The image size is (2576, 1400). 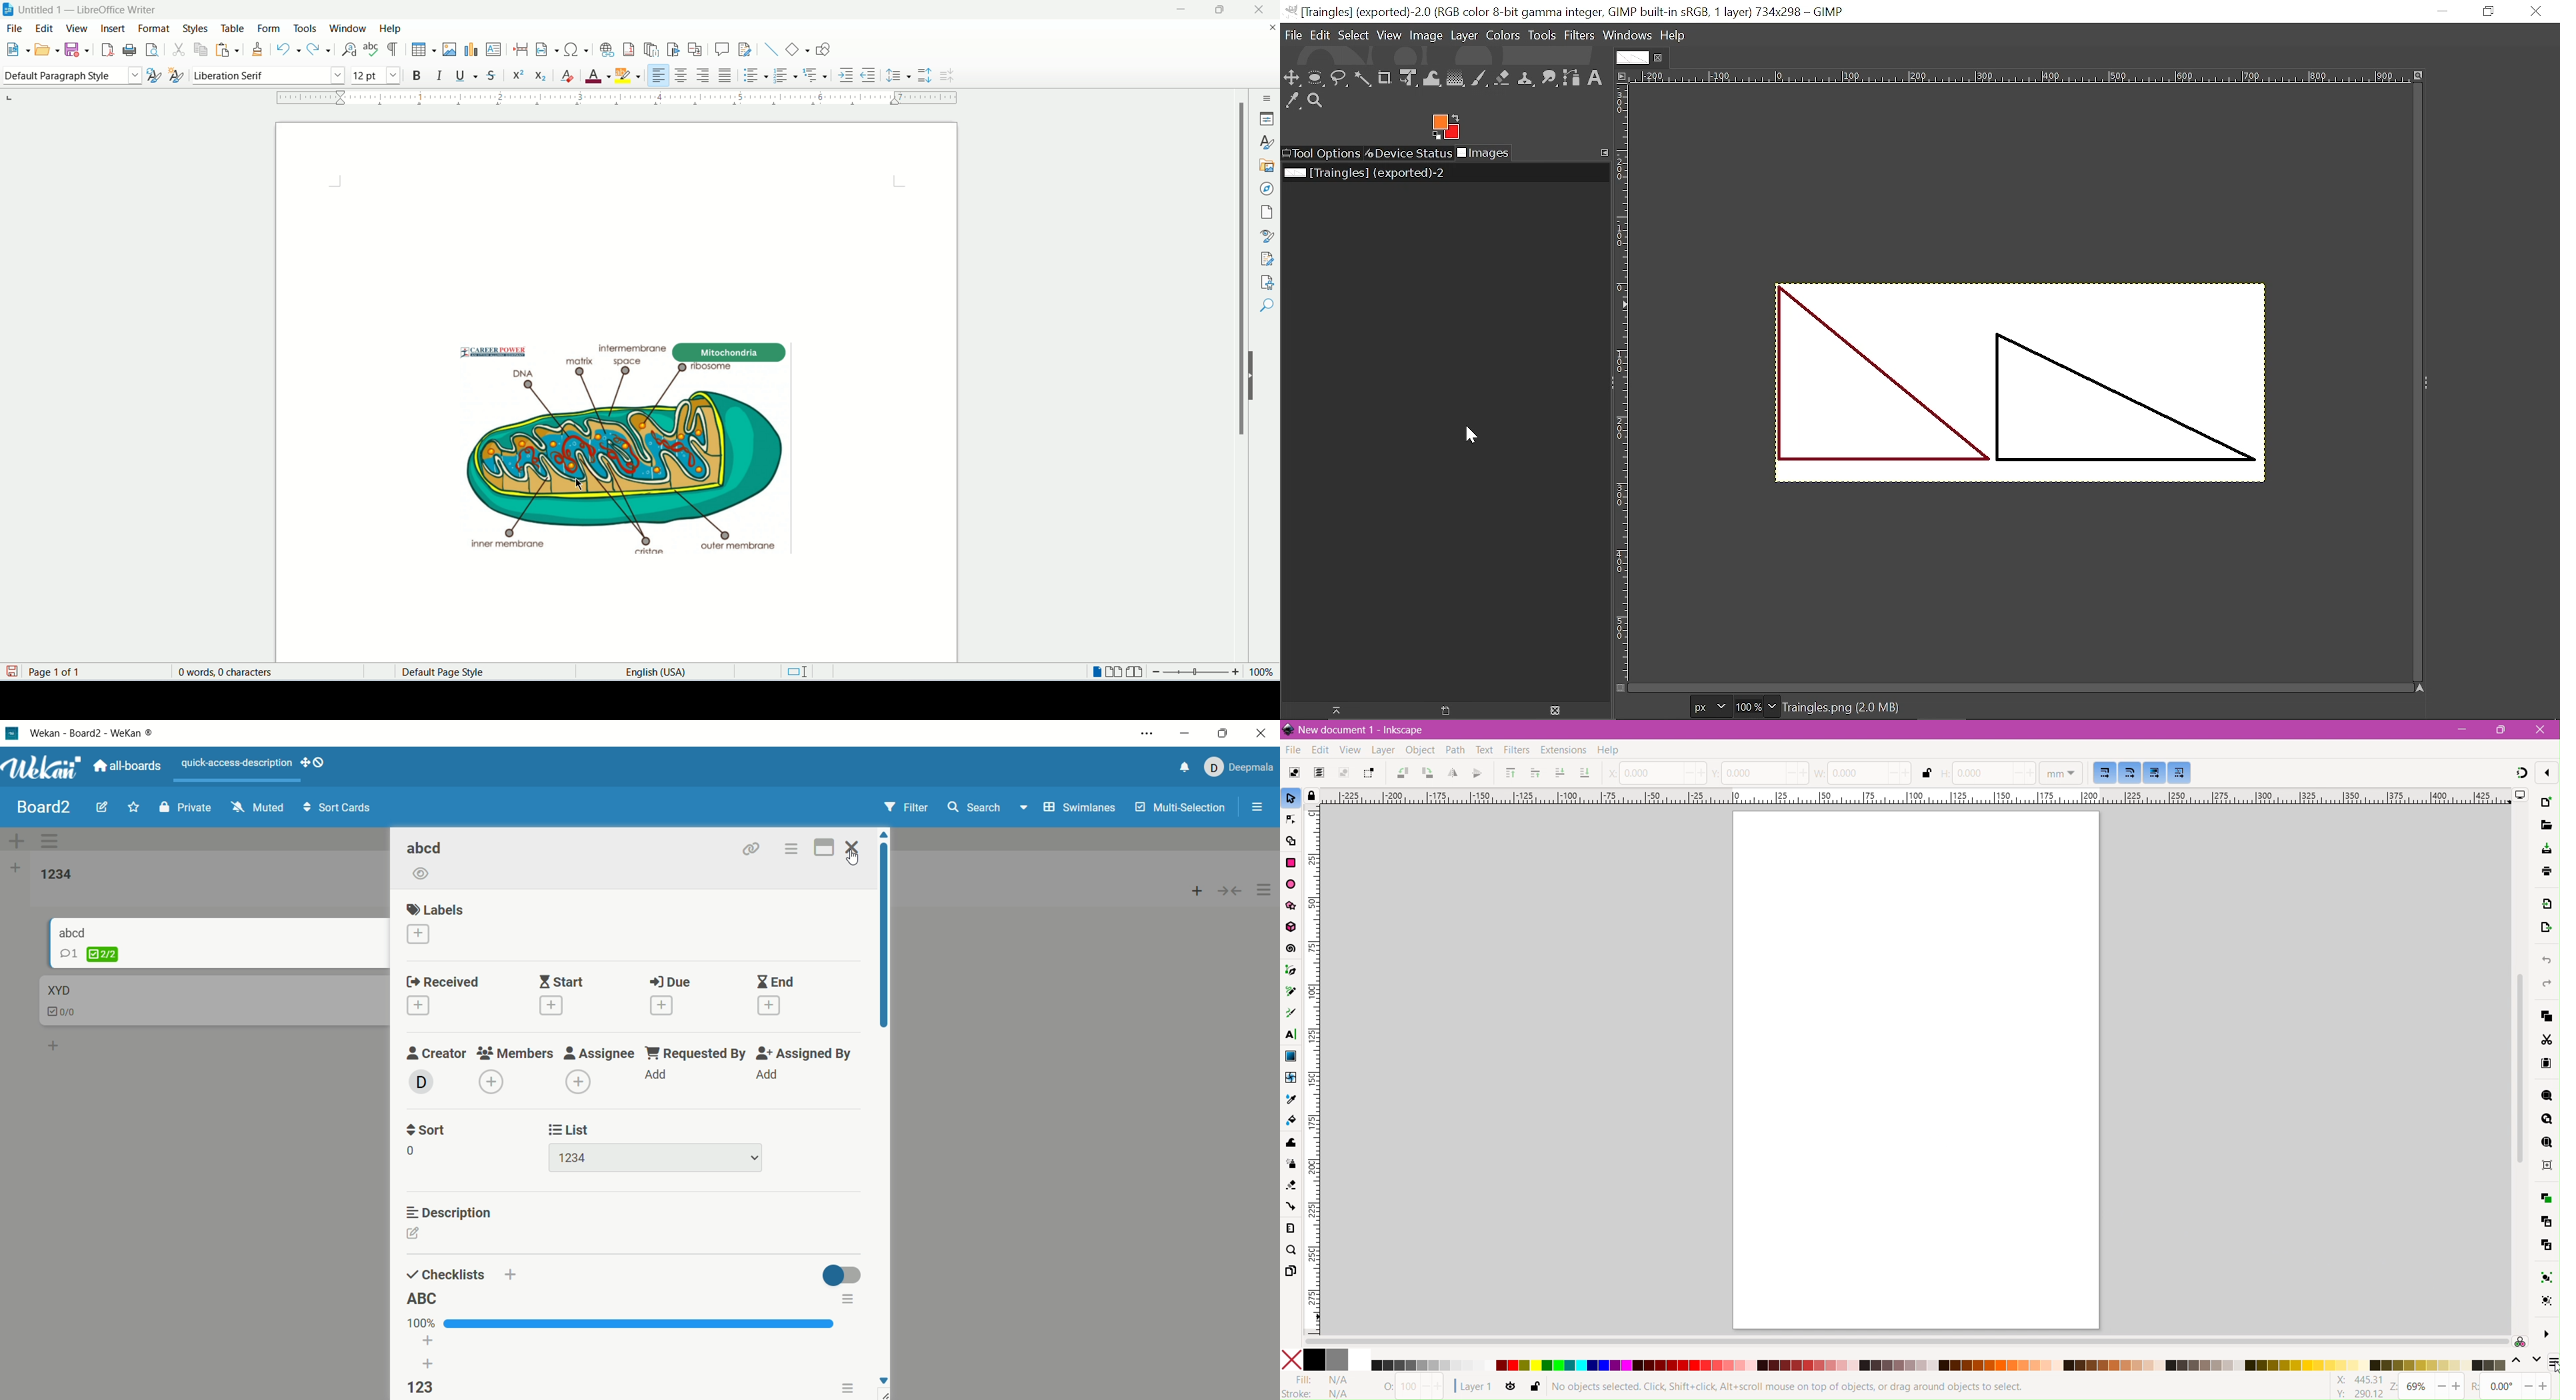 What do you see at coordinates (2545, 871) in the screenshot?
I see `Print` at bounding box center [2545, 871].